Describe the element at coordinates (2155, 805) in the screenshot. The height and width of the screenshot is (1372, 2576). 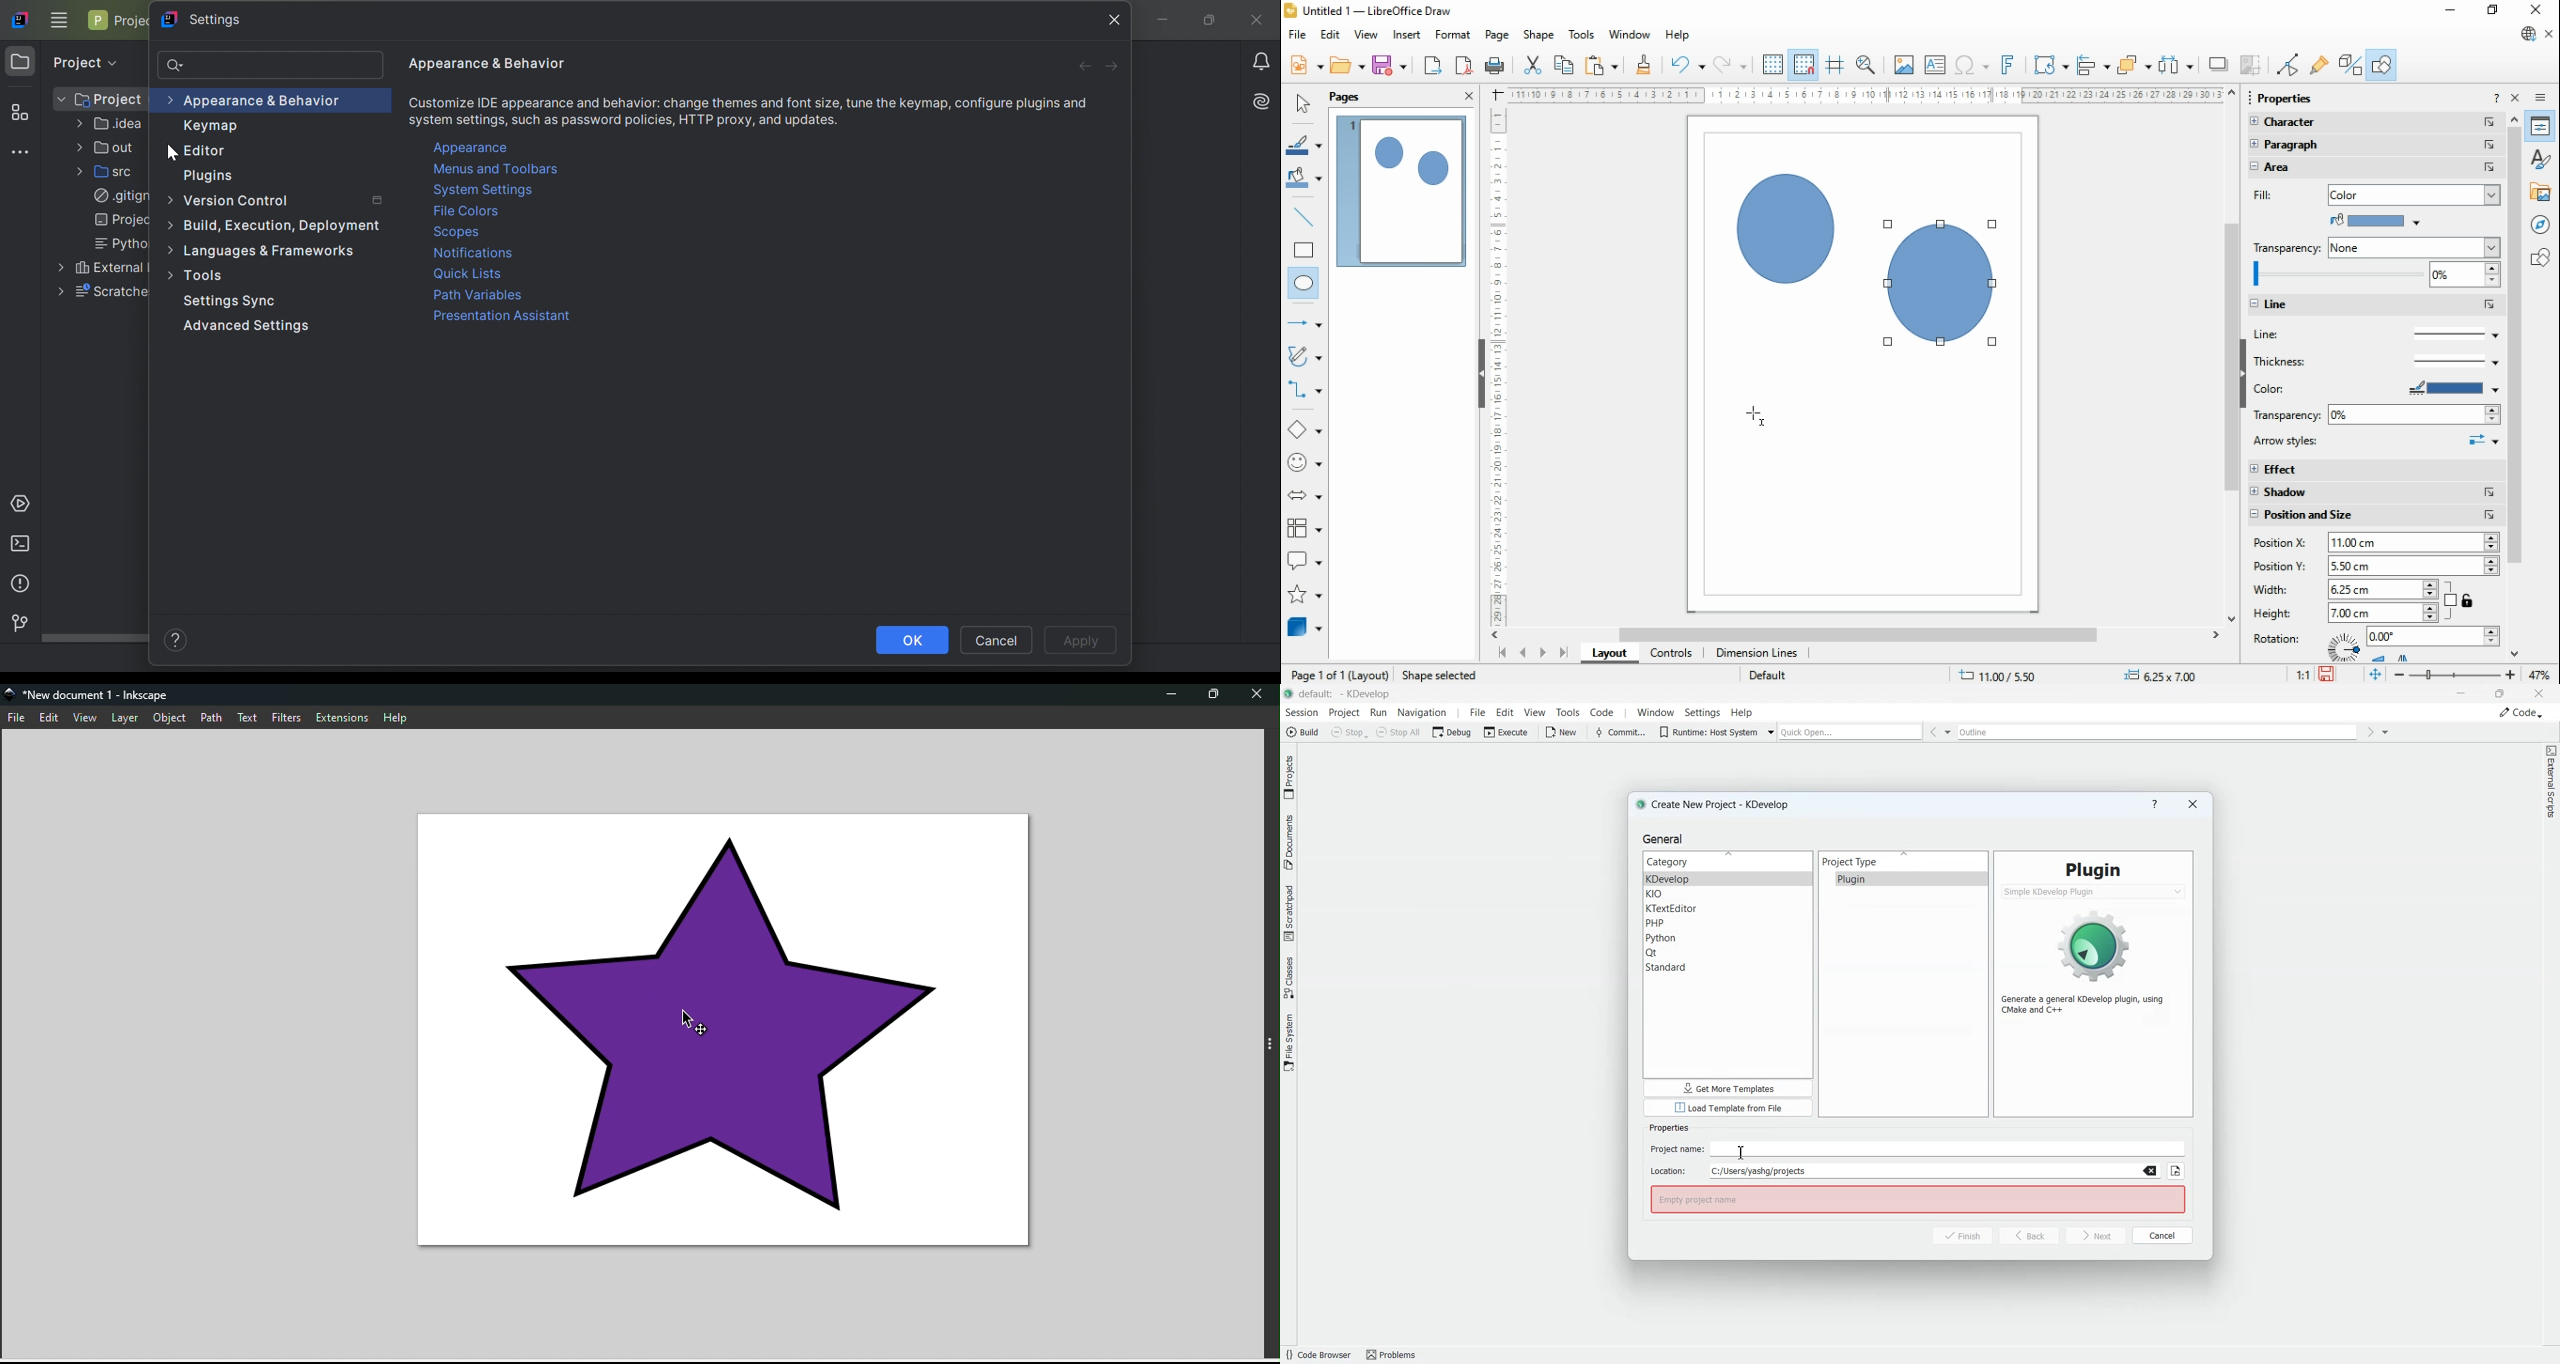
I see `Help` at that location.